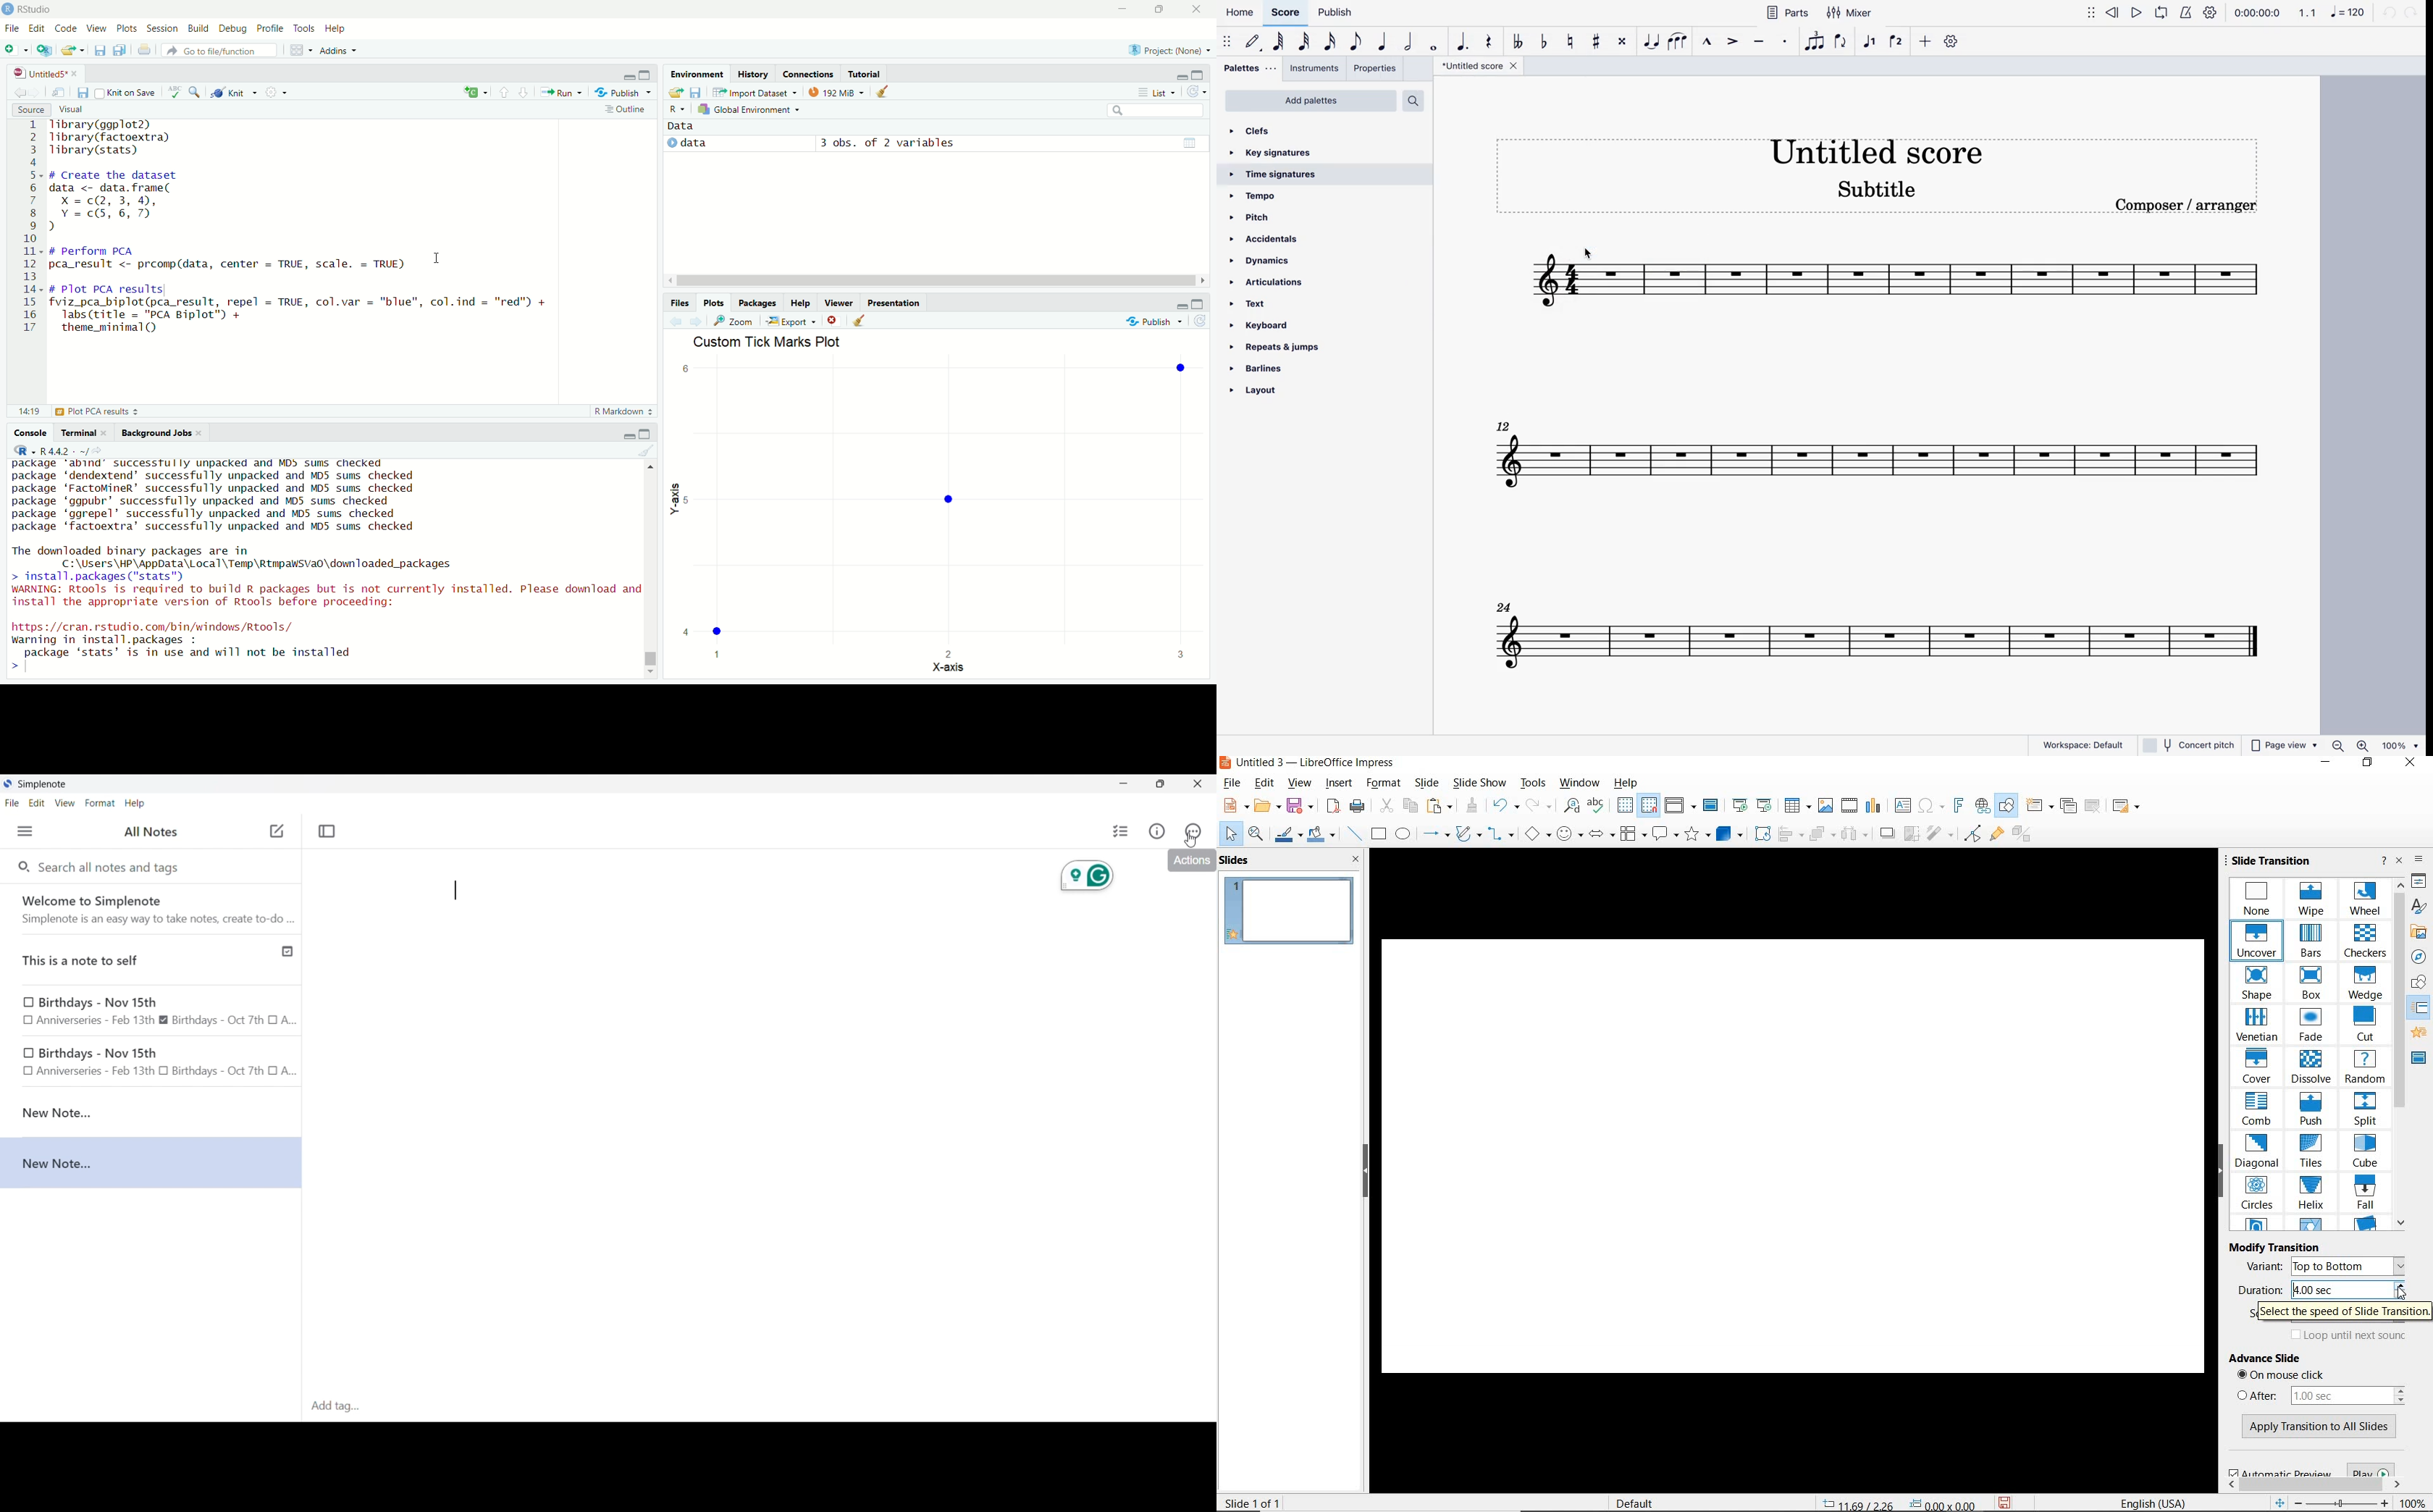 The image size is (2436, 1512). I want to click on GALLERY, so click(2420, 931).